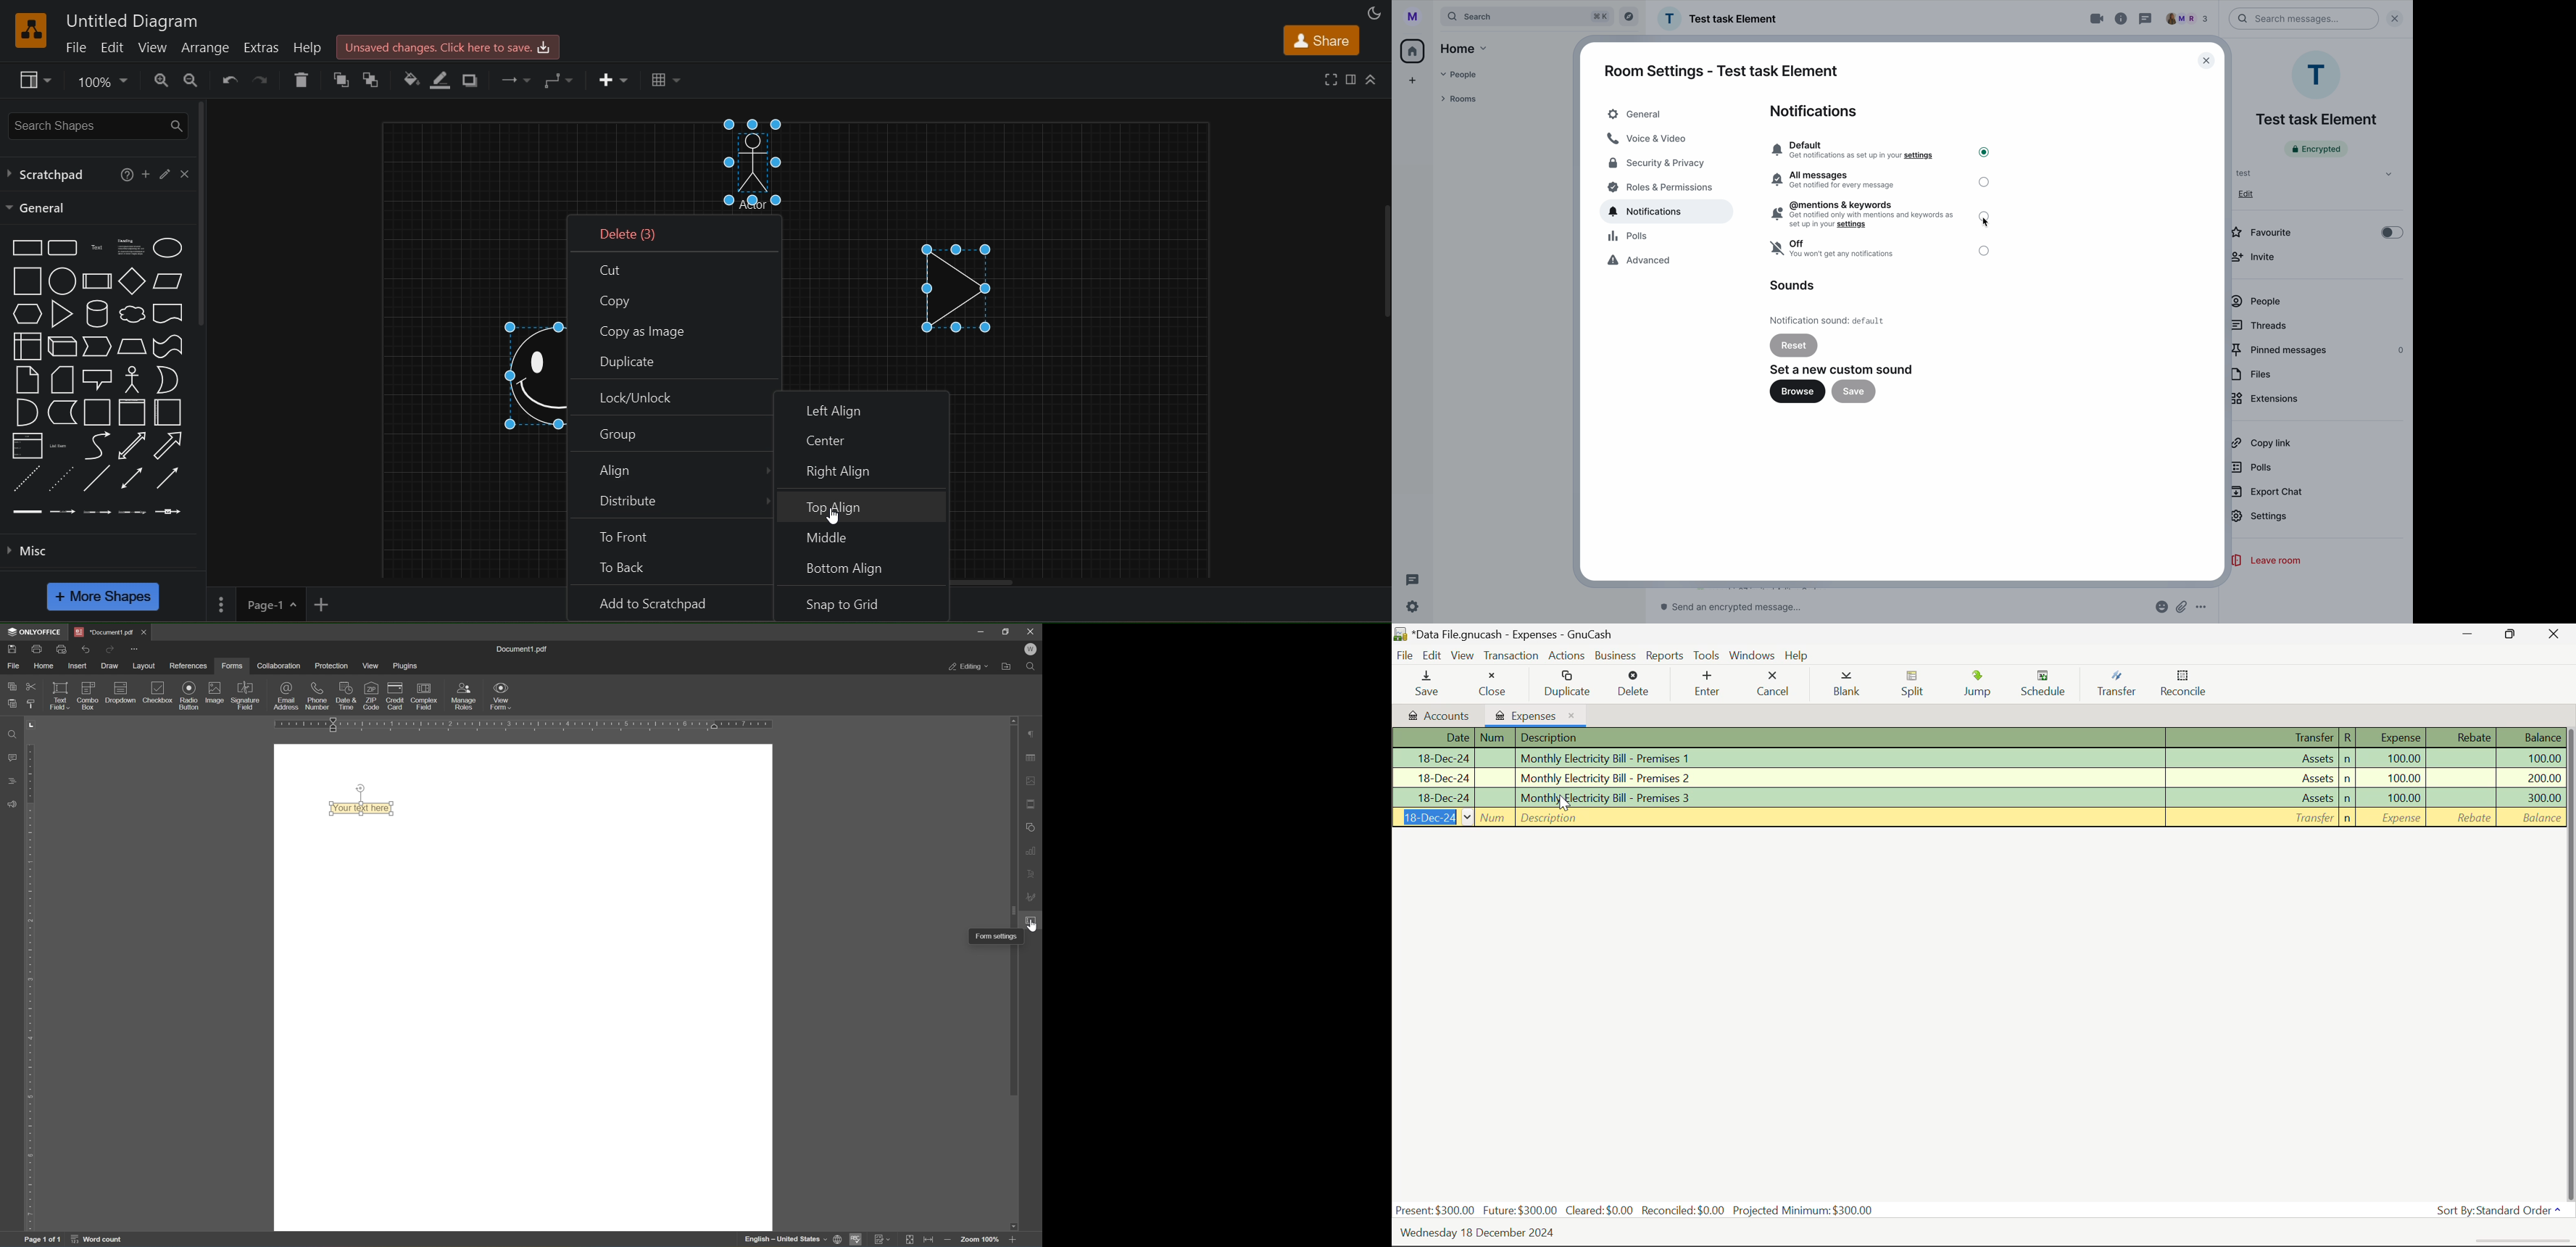 This screenshot has width=2576, height=1260. I want to click on cube, so click(59, 346).